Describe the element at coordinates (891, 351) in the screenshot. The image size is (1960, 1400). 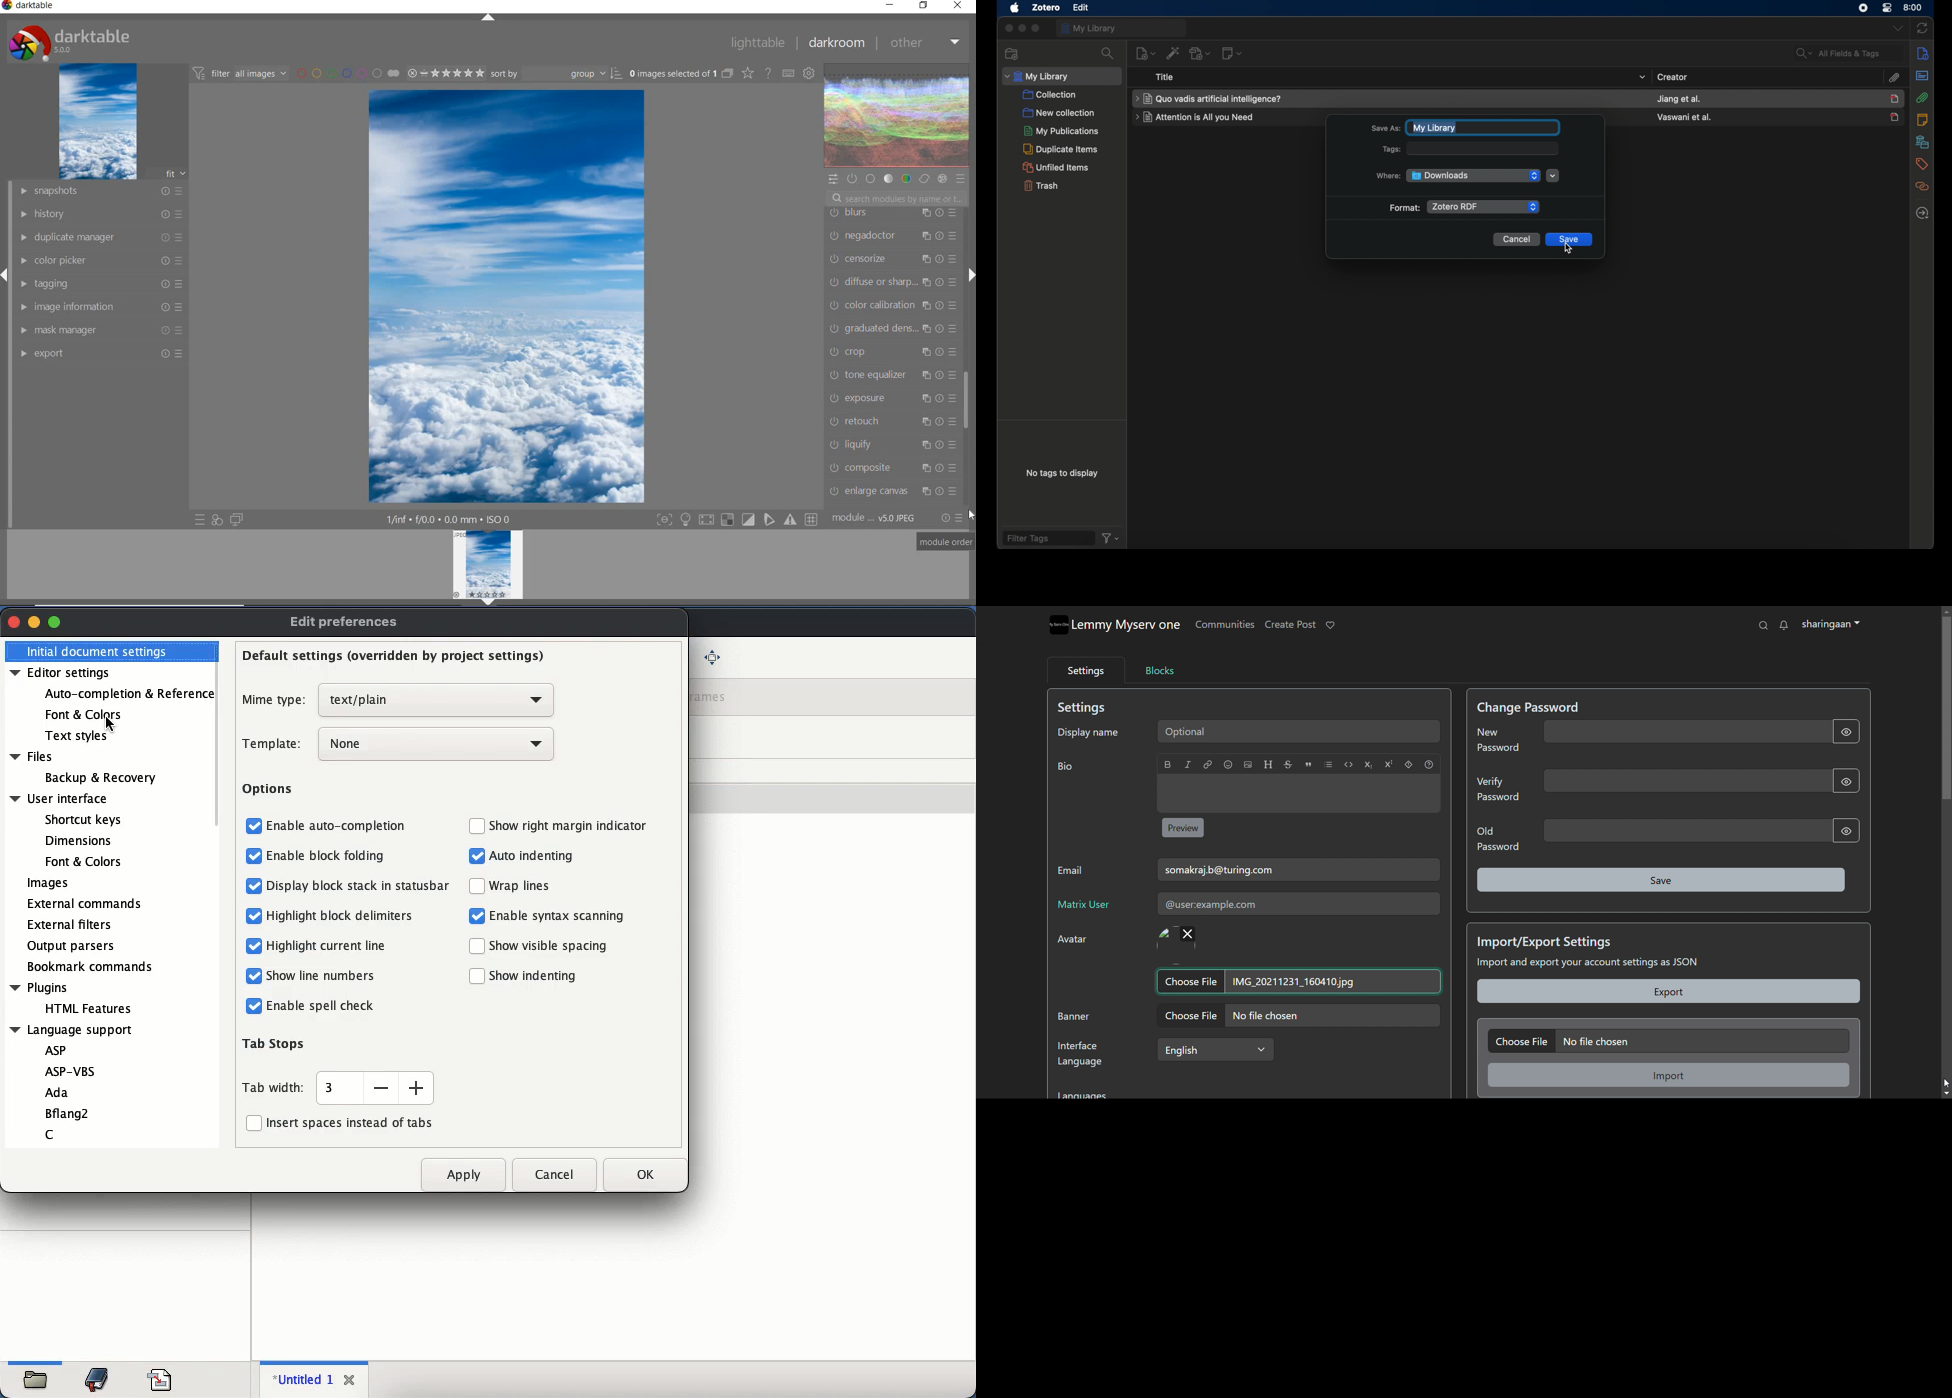
I see `crop` at that location.